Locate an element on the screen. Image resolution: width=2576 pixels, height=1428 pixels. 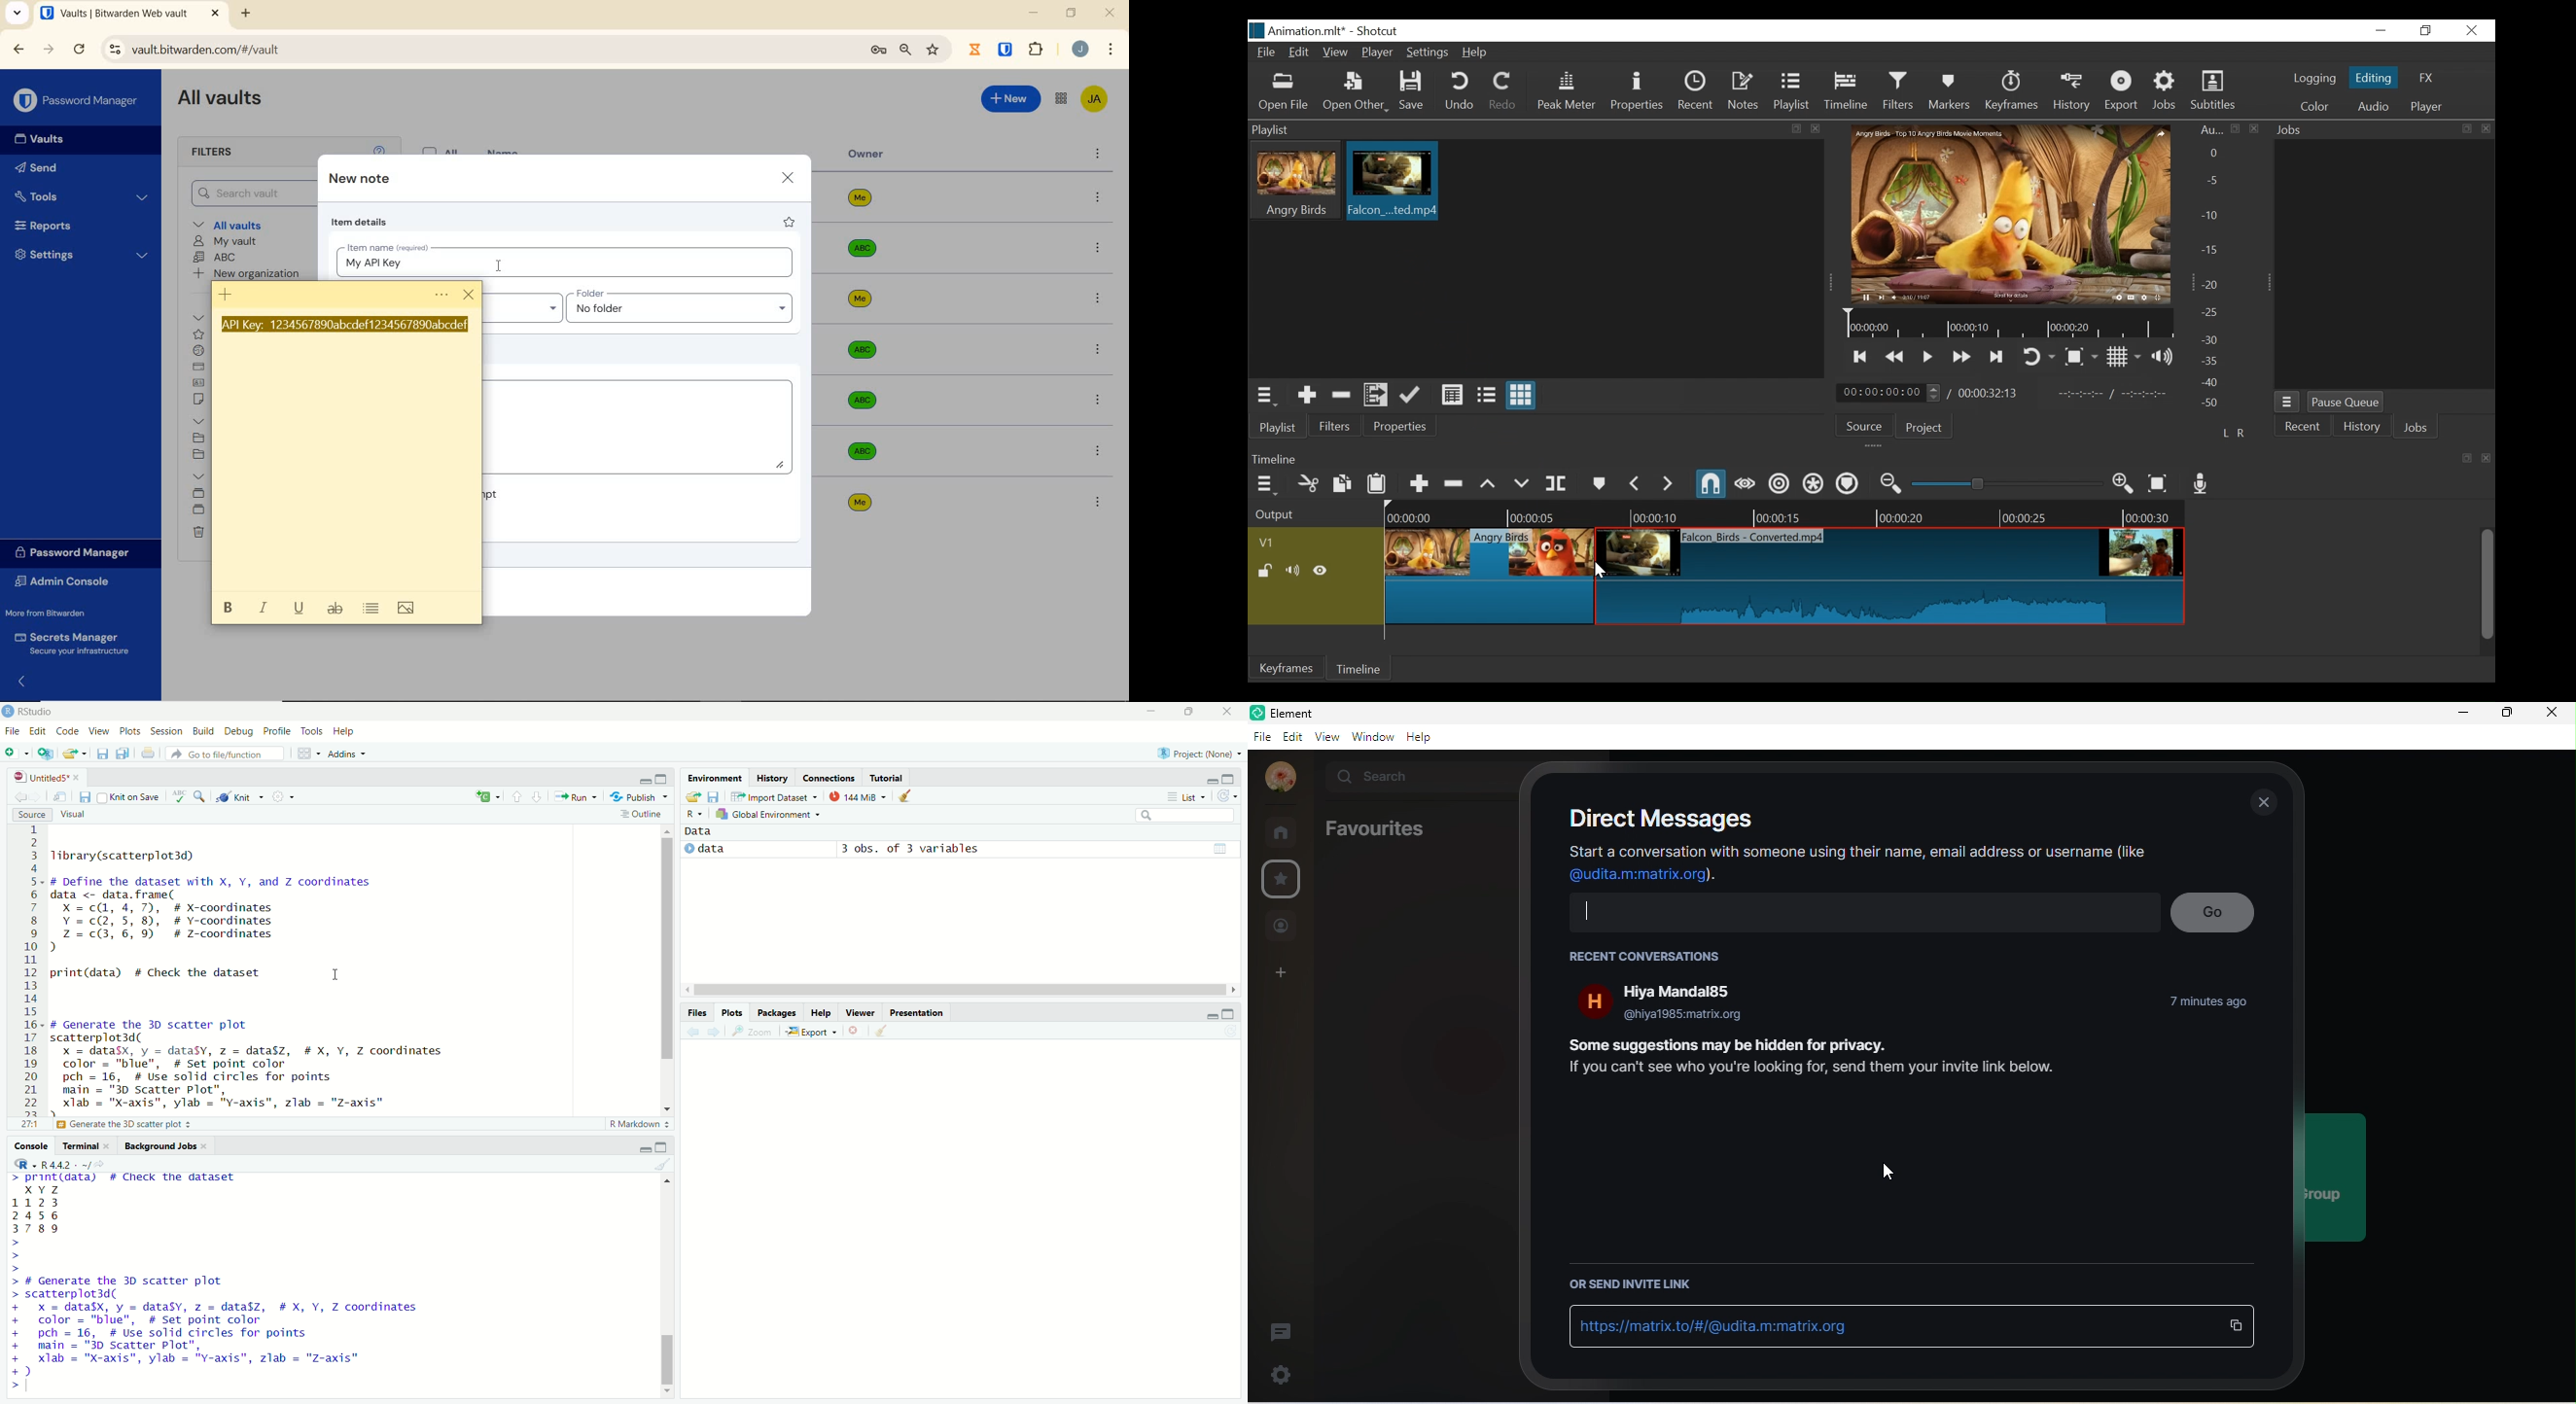
# Define the dataset with X, Y, and Z coordinates data <- data.frame(X =c(, 4, 7), # X-coordinatesY = c(2, 5, 8), # Y-coordinatesZz =c(3, 6, 9) # z-coordinates) is located at coordinates (220, 915).